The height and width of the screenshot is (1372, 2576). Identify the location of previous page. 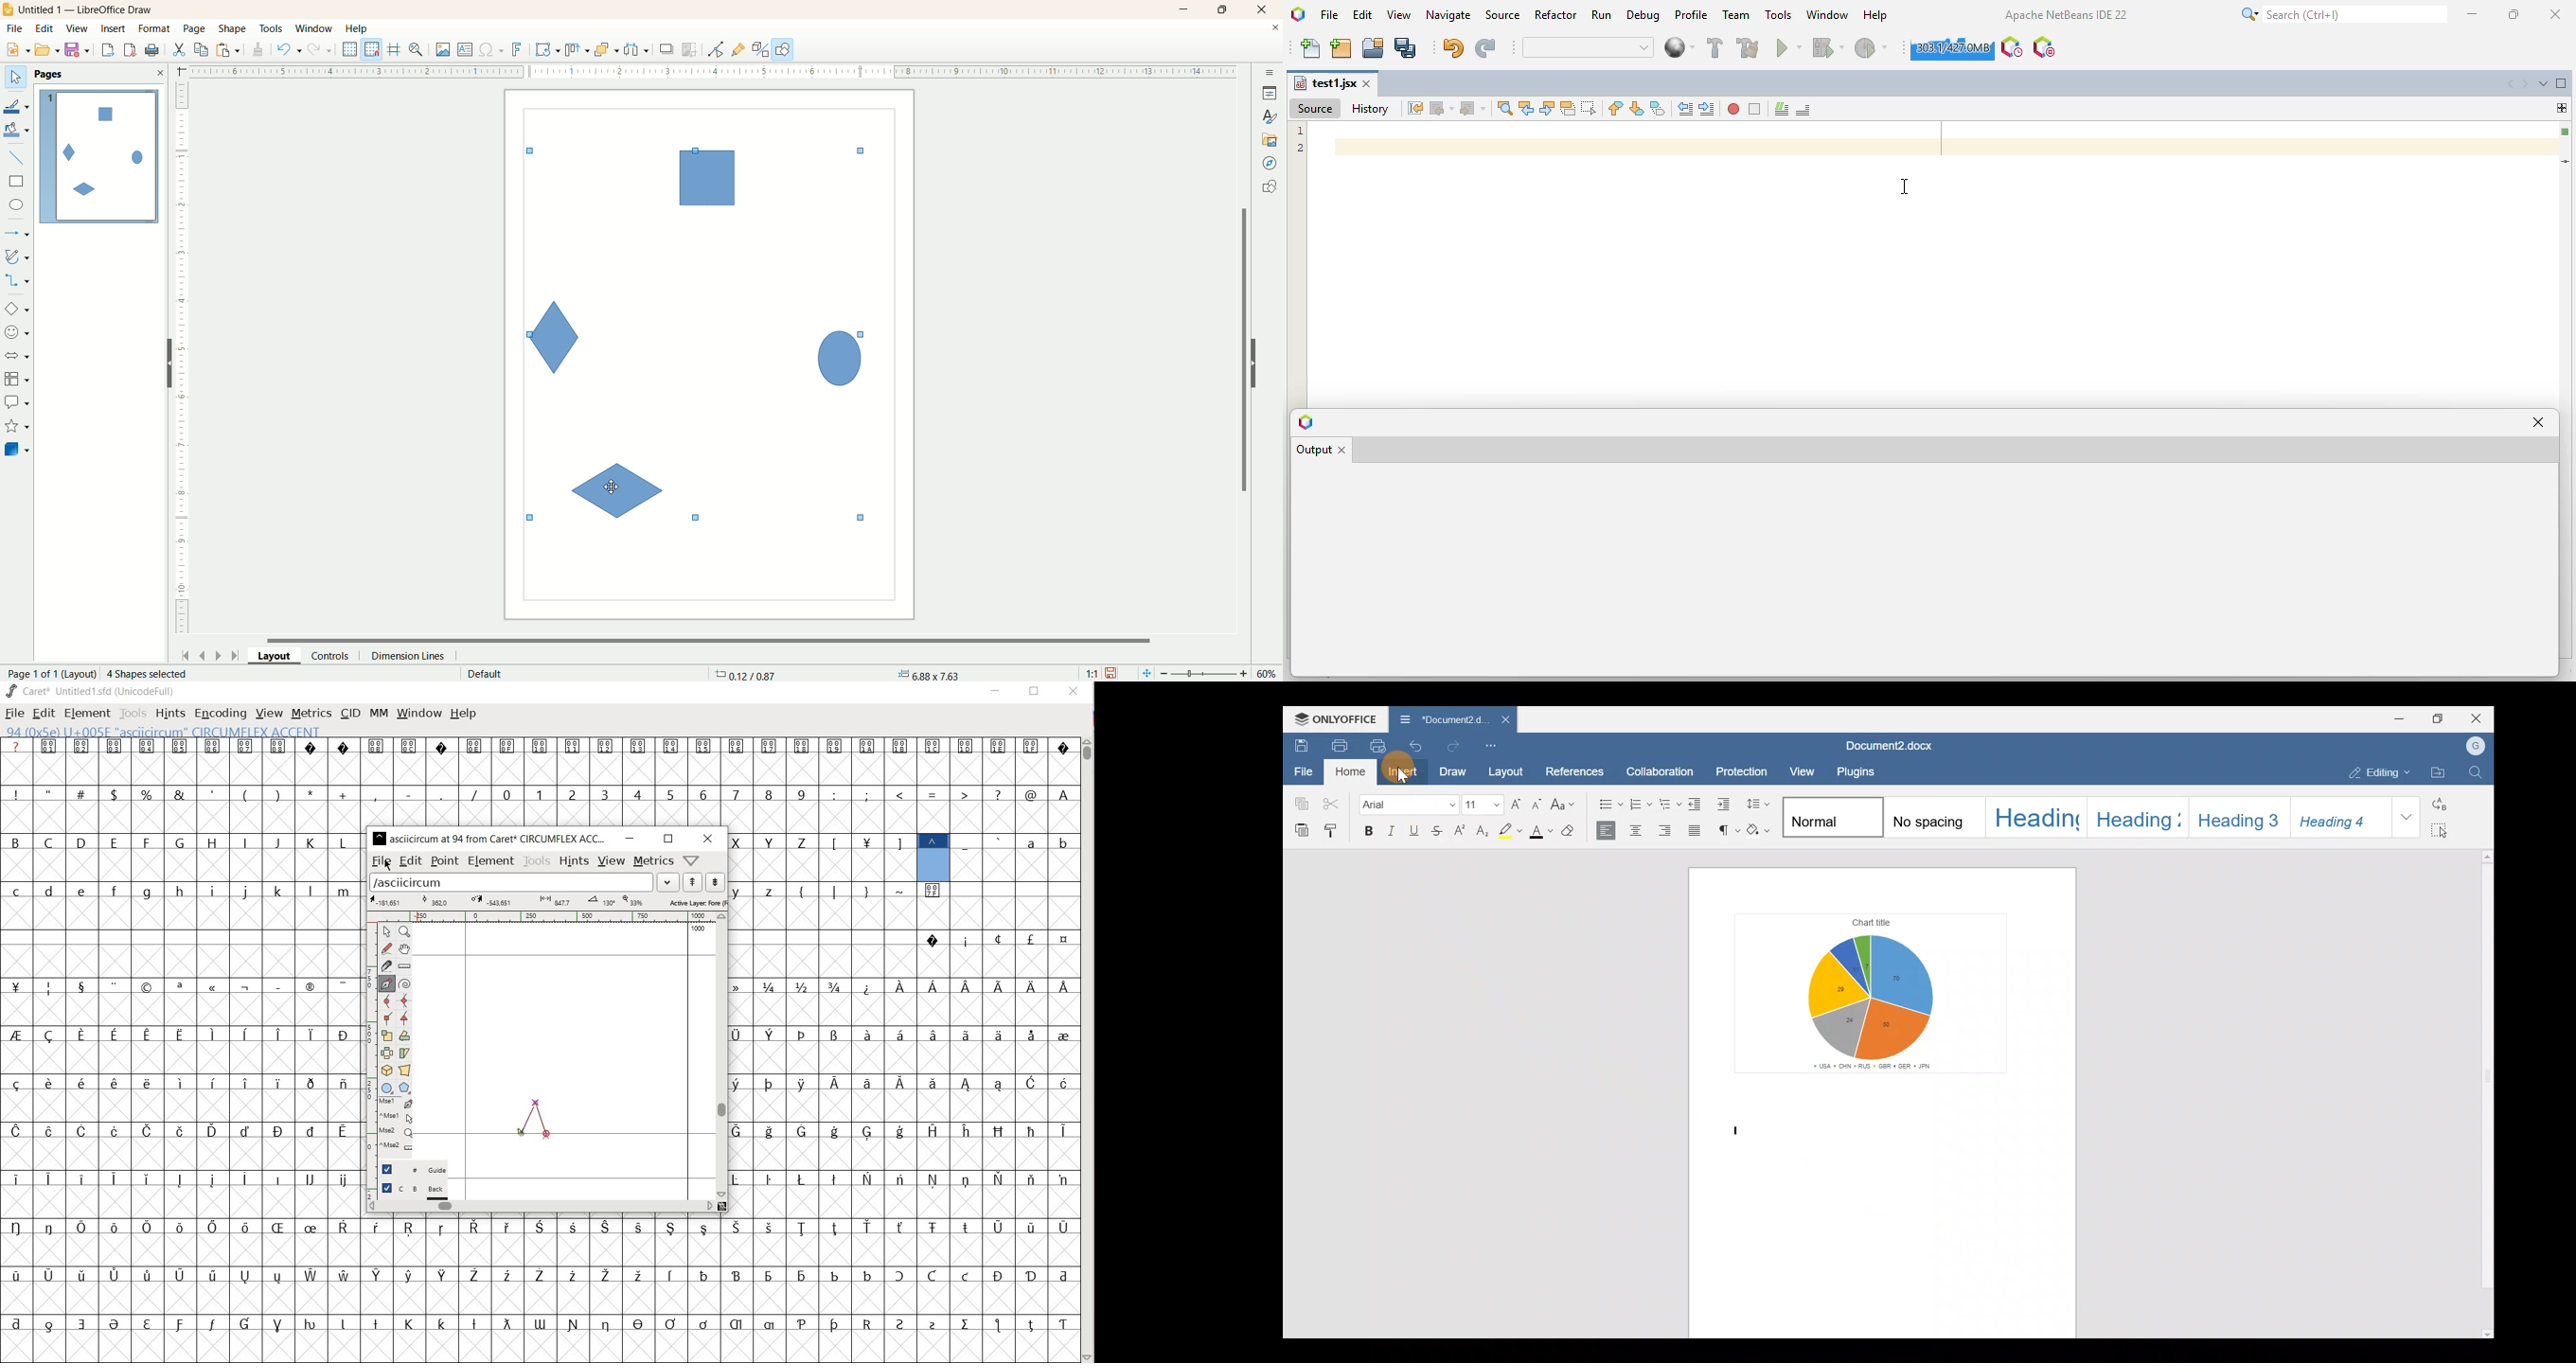
(201, 654).